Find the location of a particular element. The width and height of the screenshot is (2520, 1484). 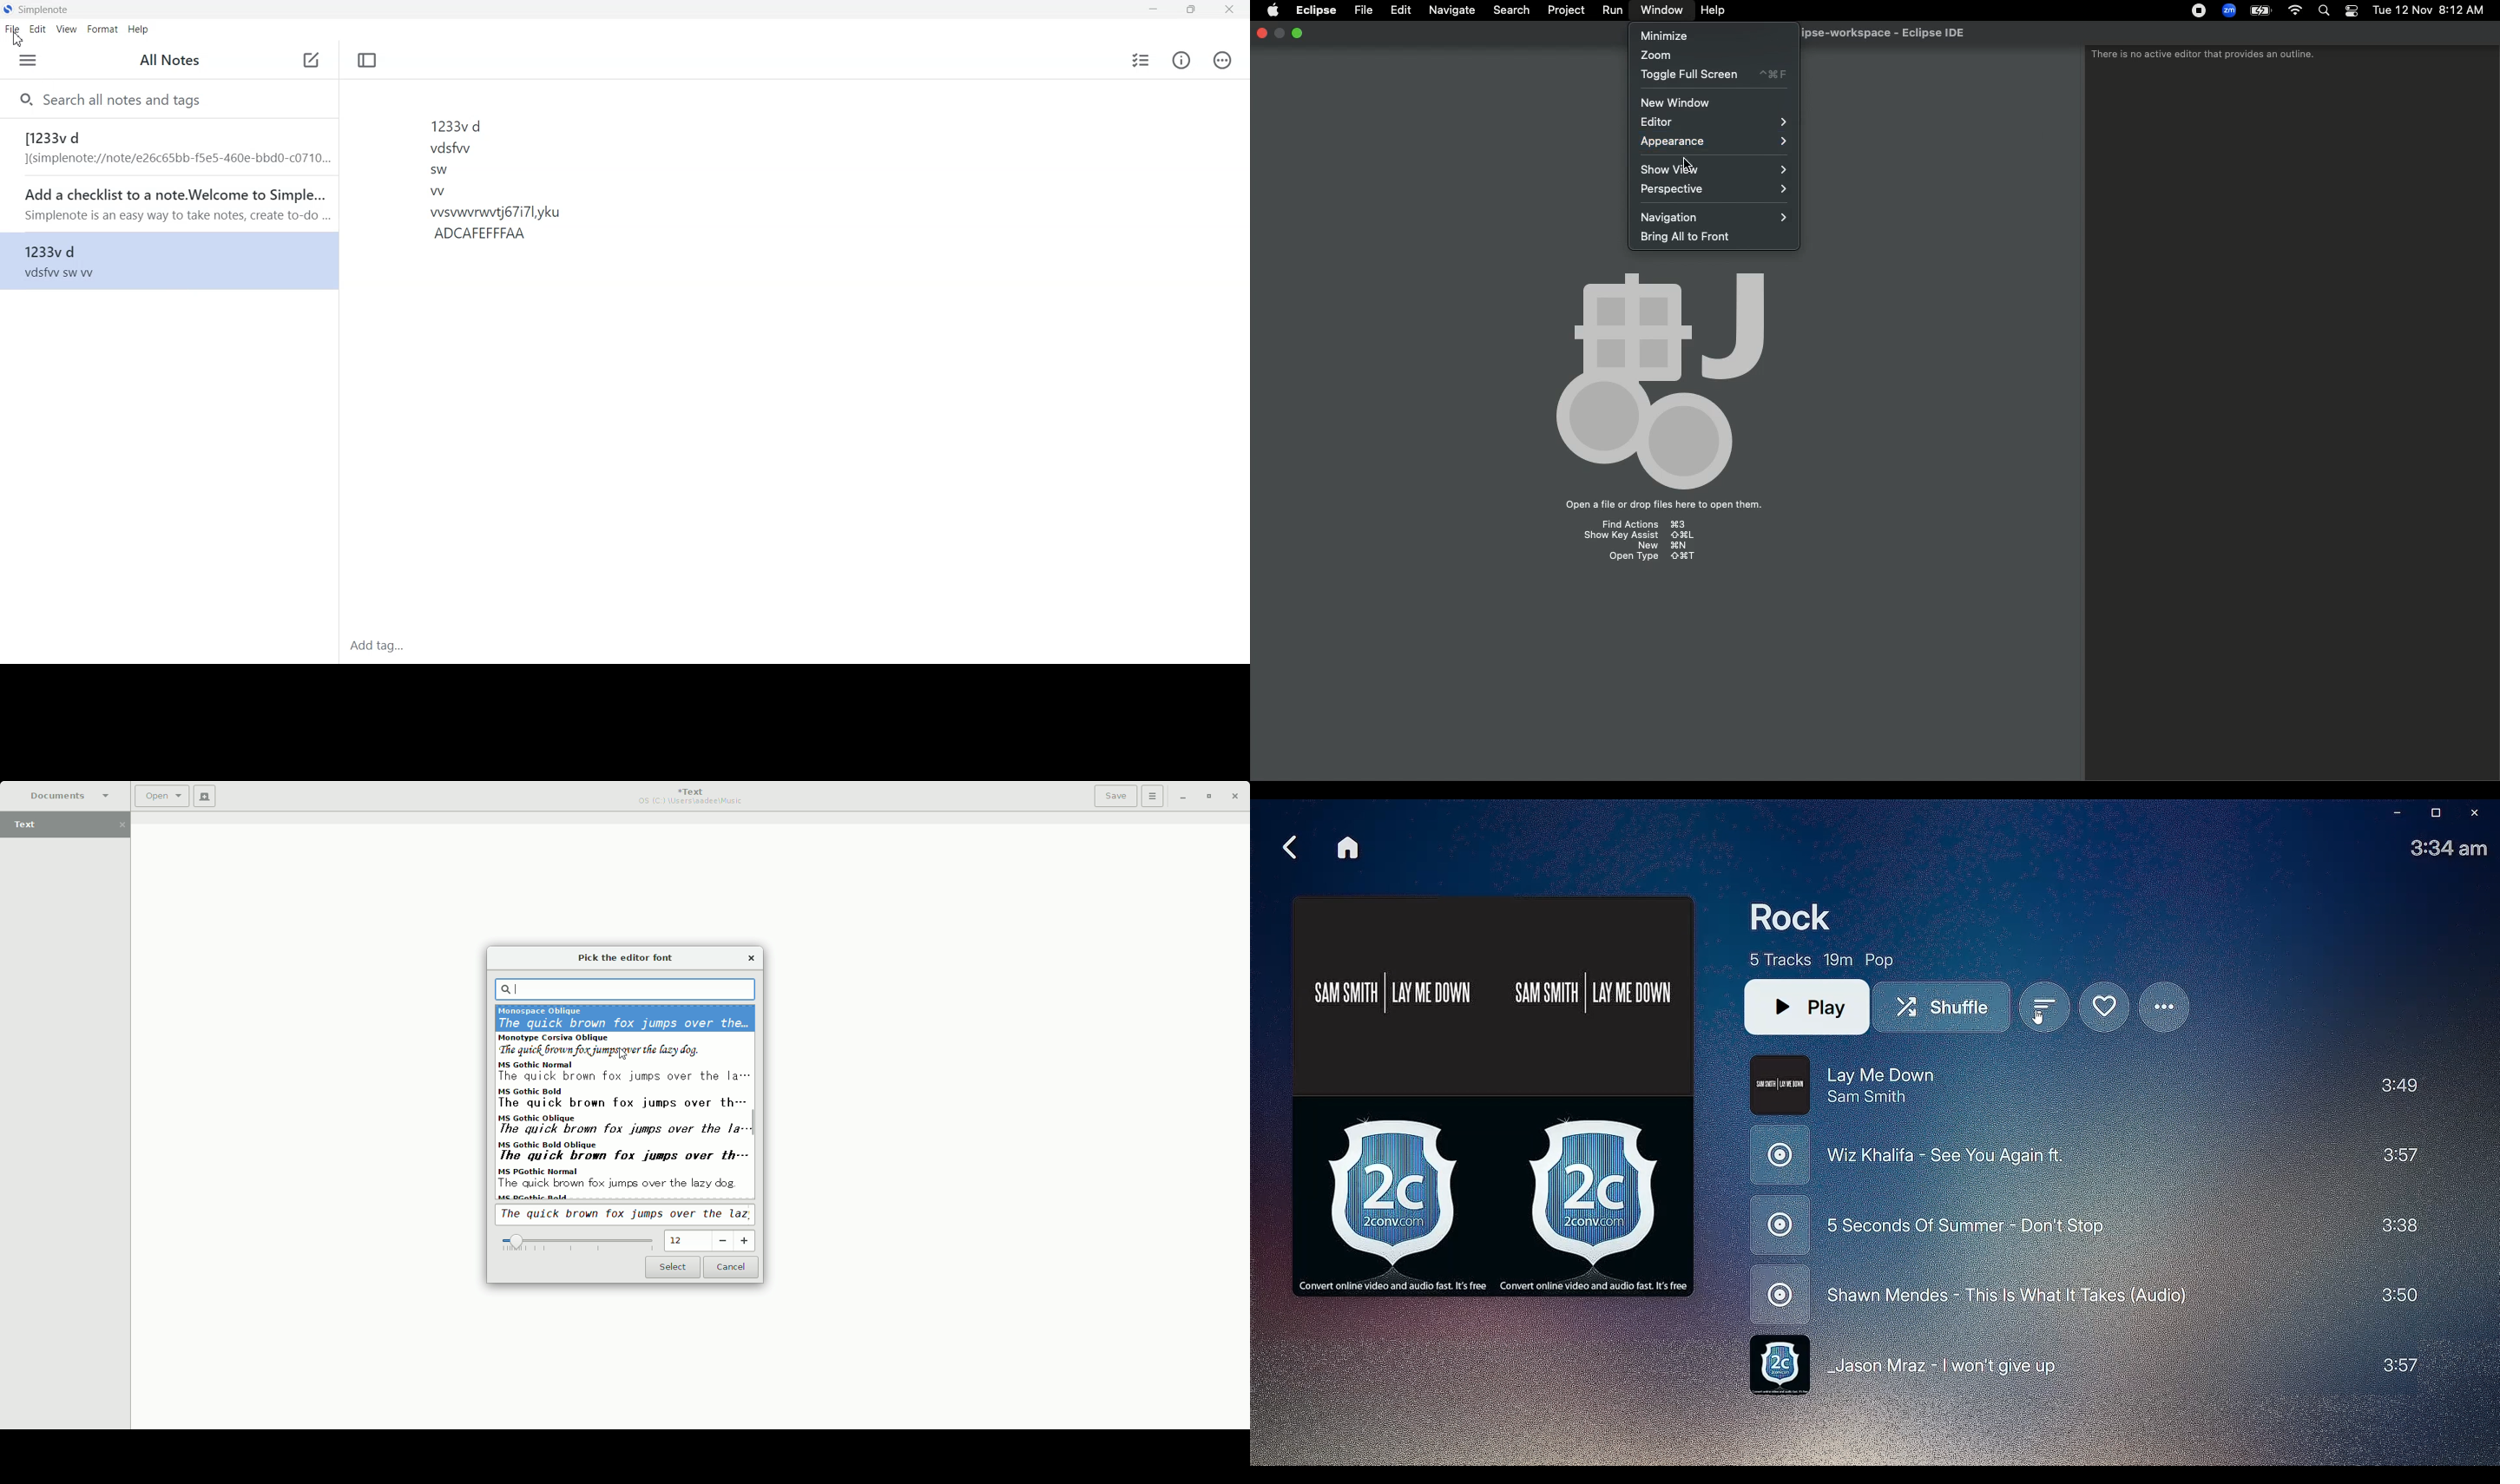

Toggle Focus Mode is located at coordinates (367, 61).